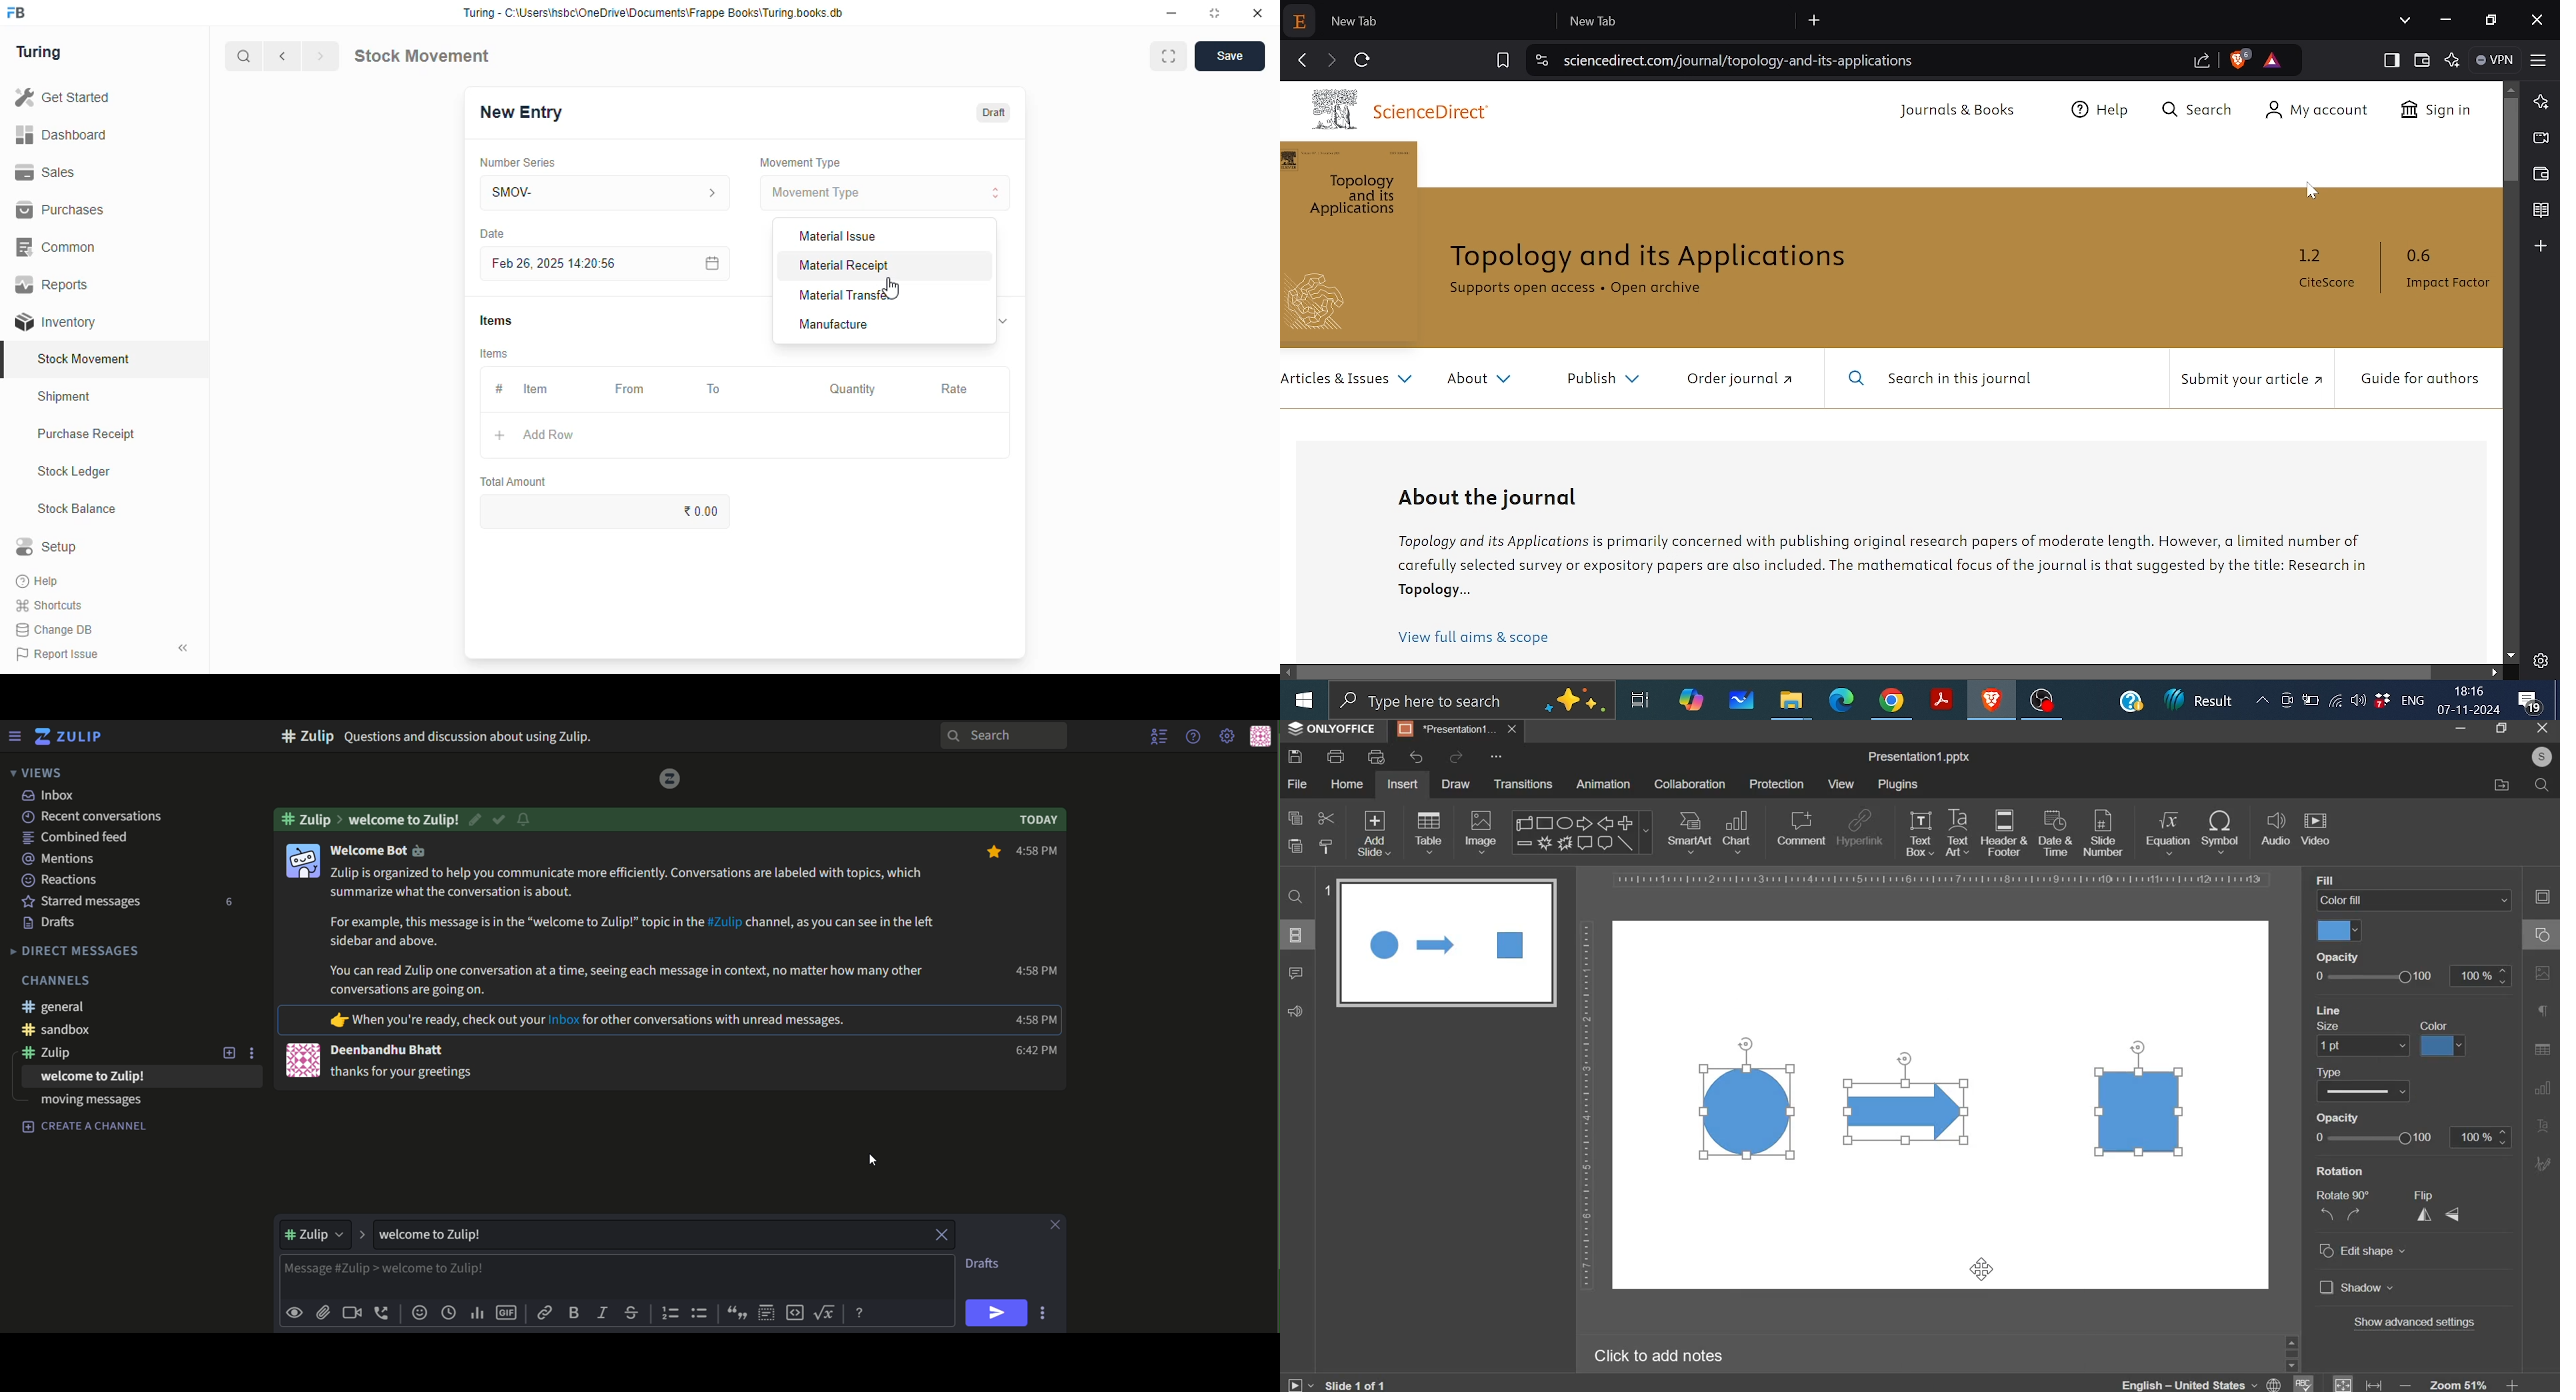  What do you see at coordinates (654, 13) in the screenshot?
I see `Turing - C:\Users\nsbc\OneDrive\Documents\Frappe Books\Turing books.db` at bounding box center [654, 13].